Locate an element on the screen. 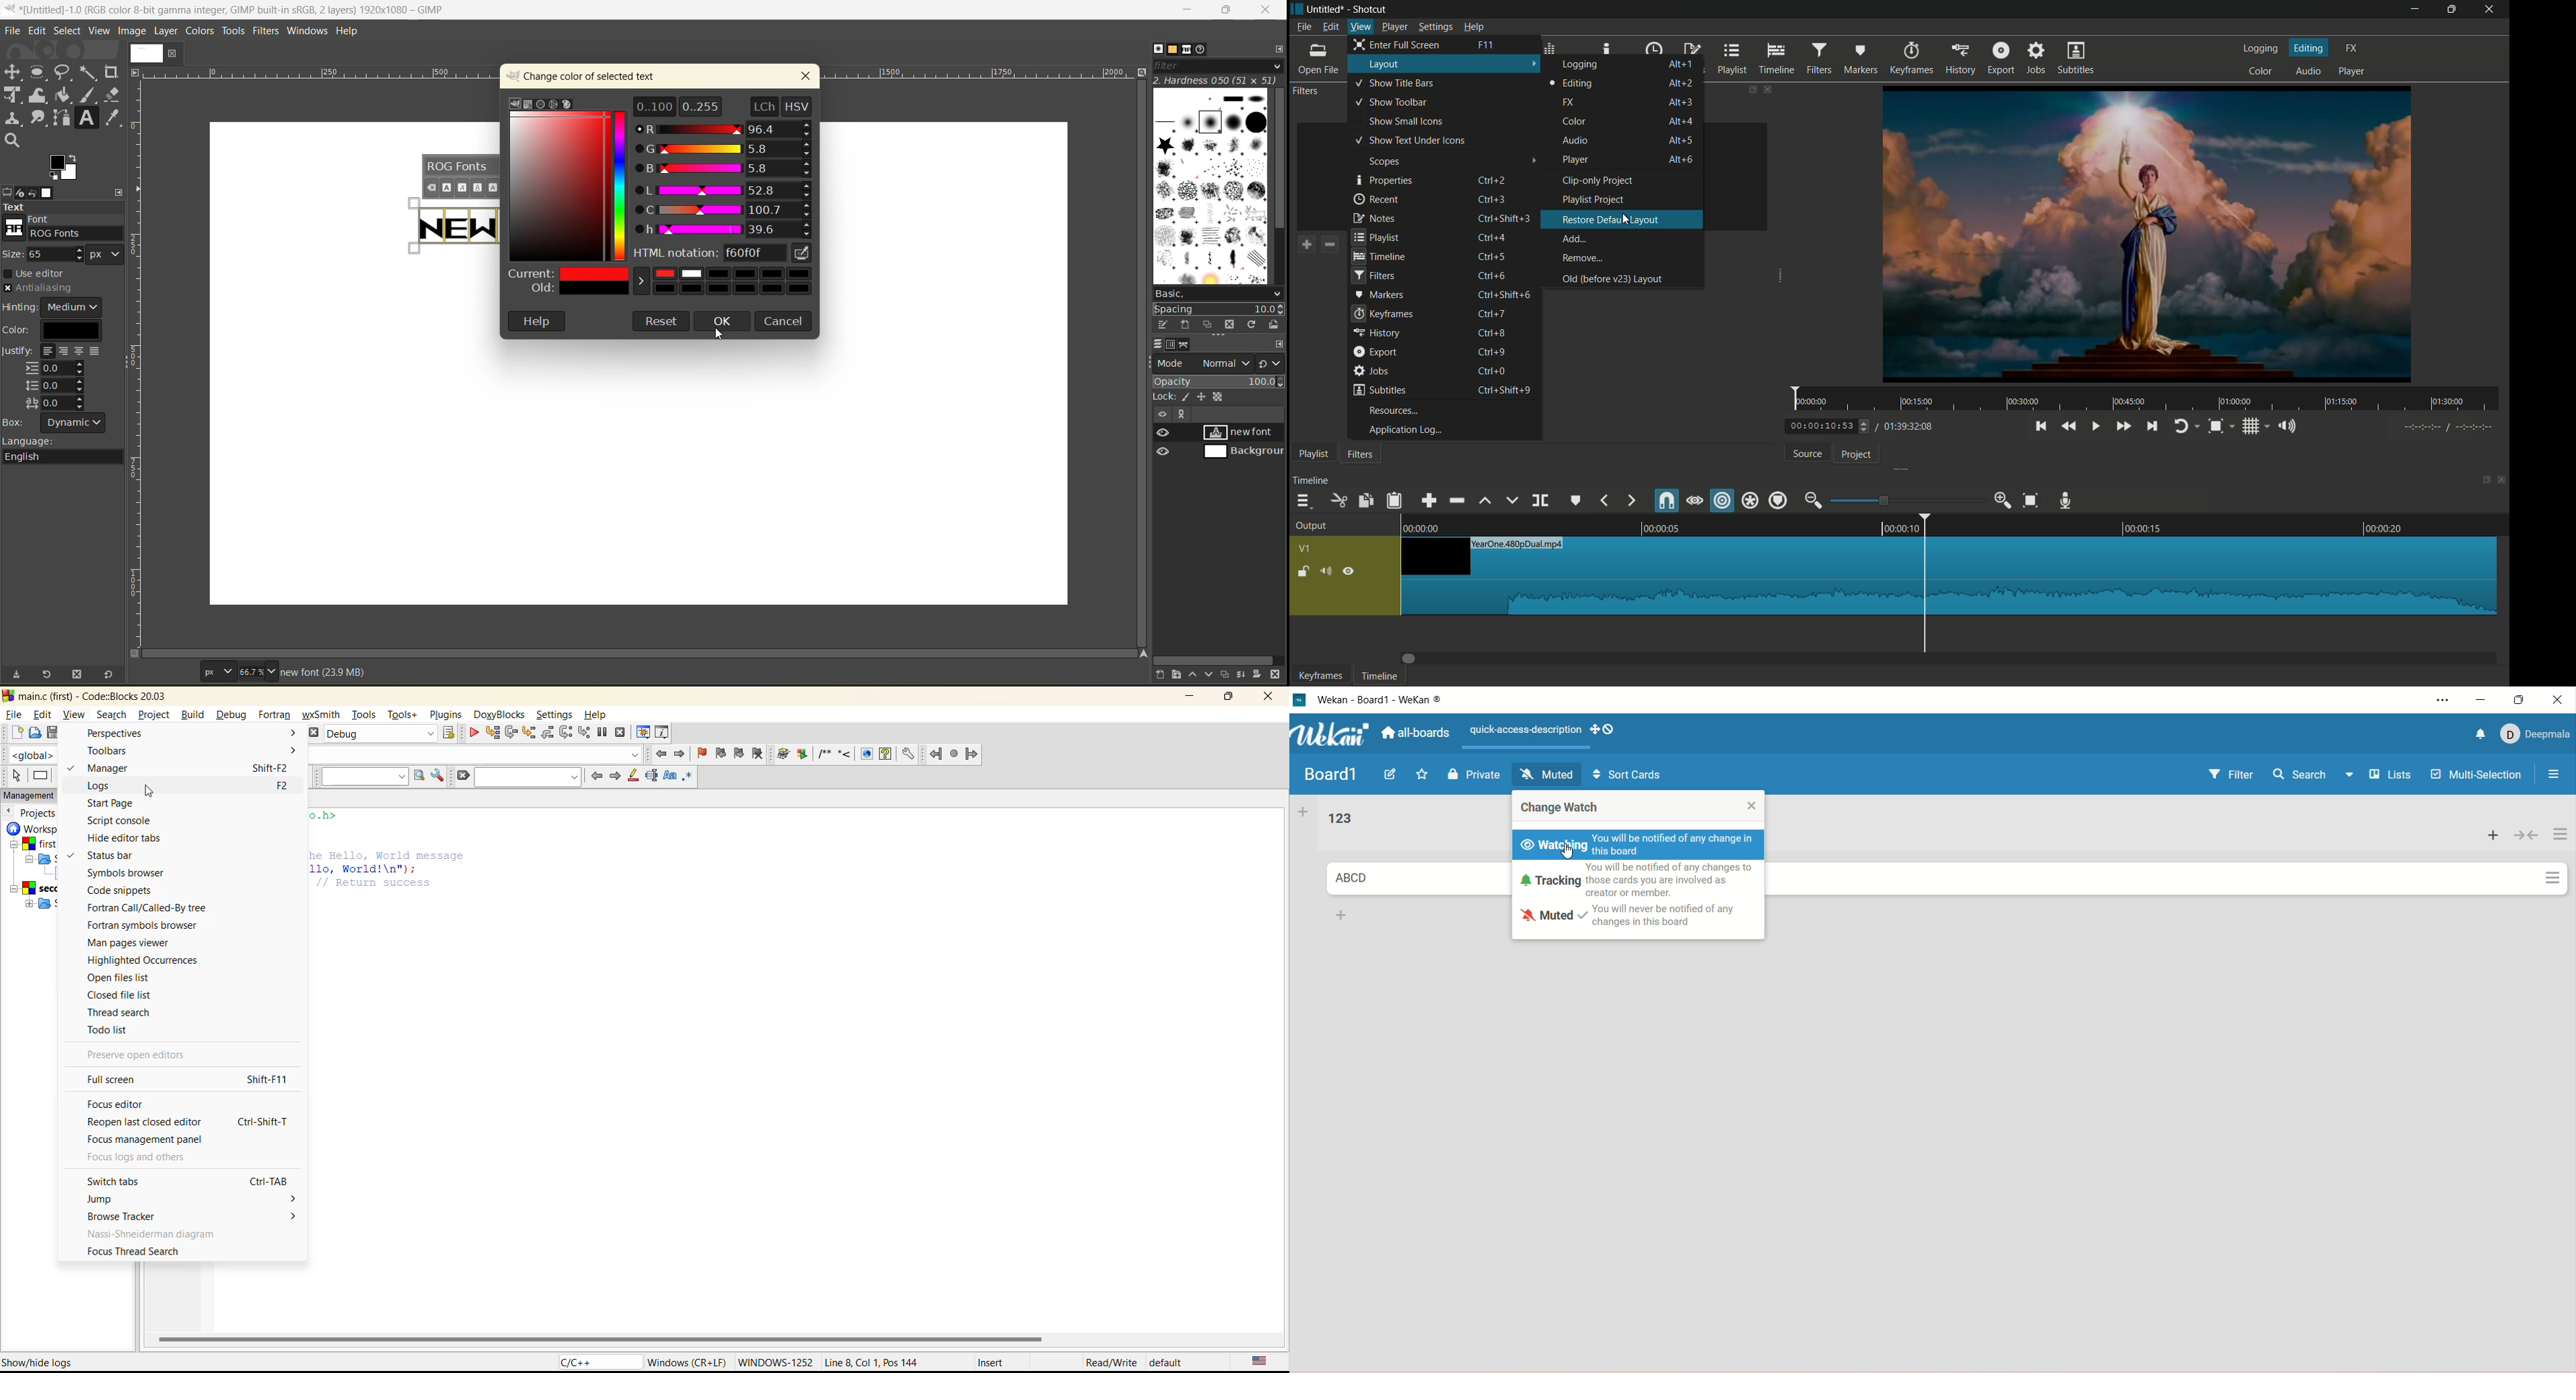 This screenshot has height=1400, width=2576. select a clip is located at coordinates (1533, 177).